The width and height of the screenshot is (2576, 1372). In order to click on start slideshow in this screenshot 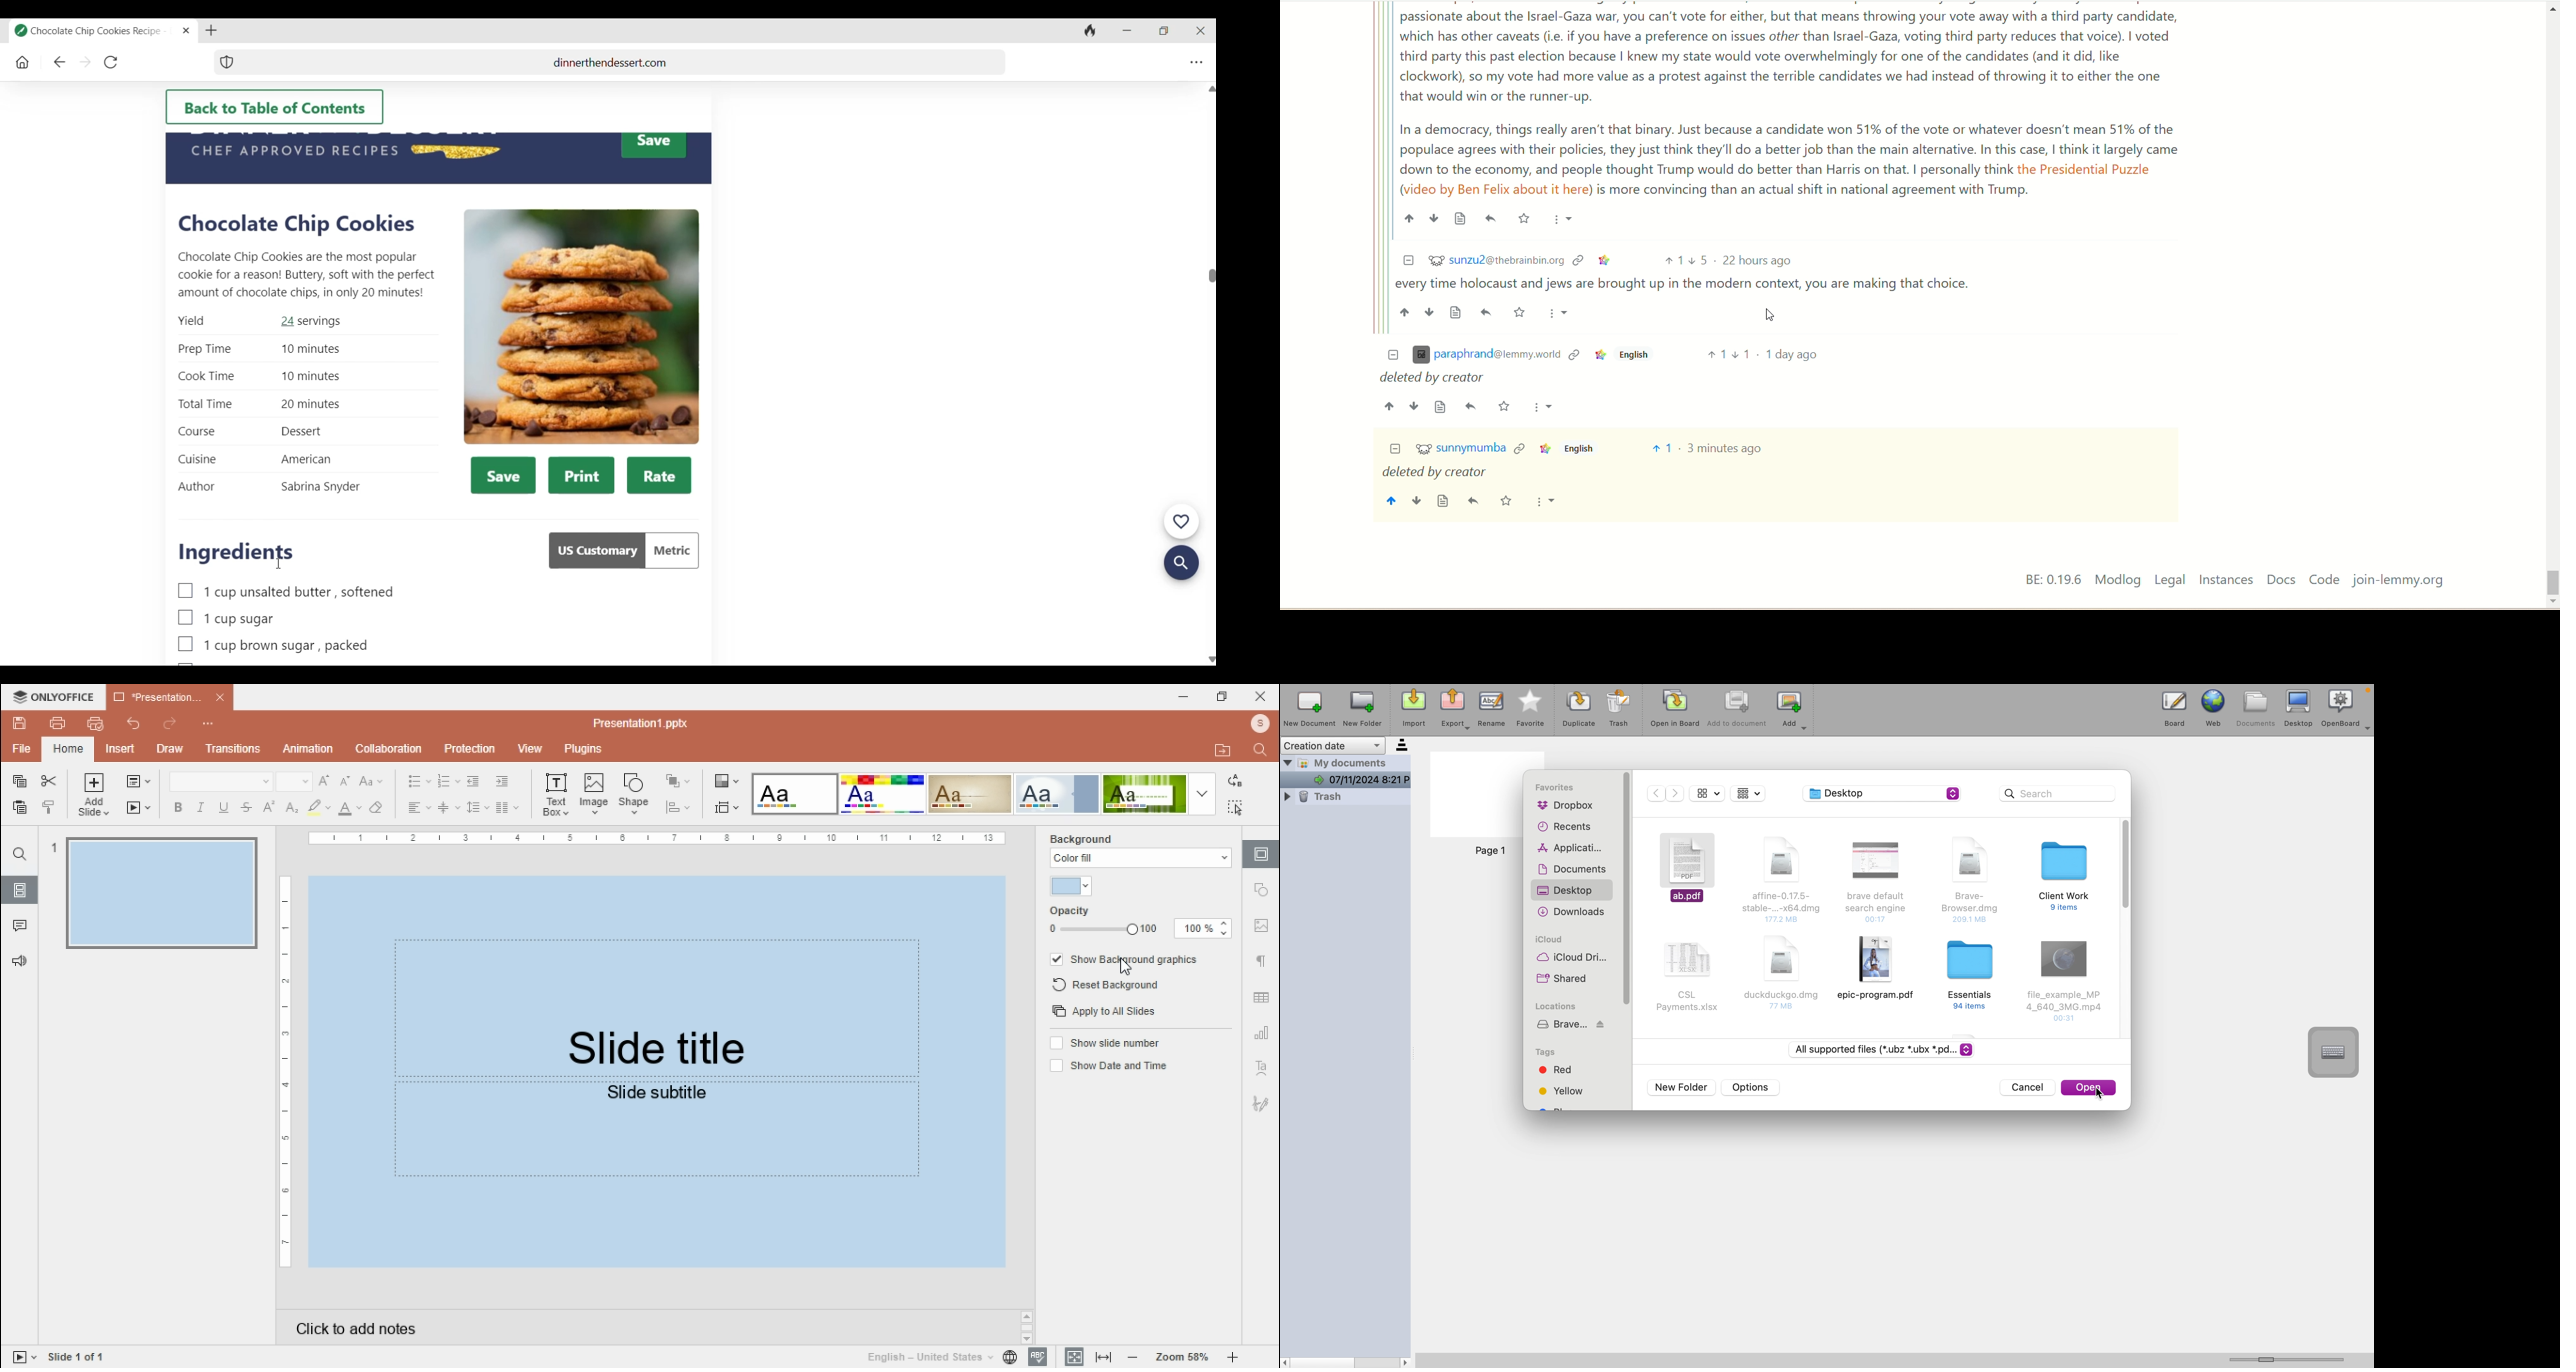, I will do `click(24, 1356)`.